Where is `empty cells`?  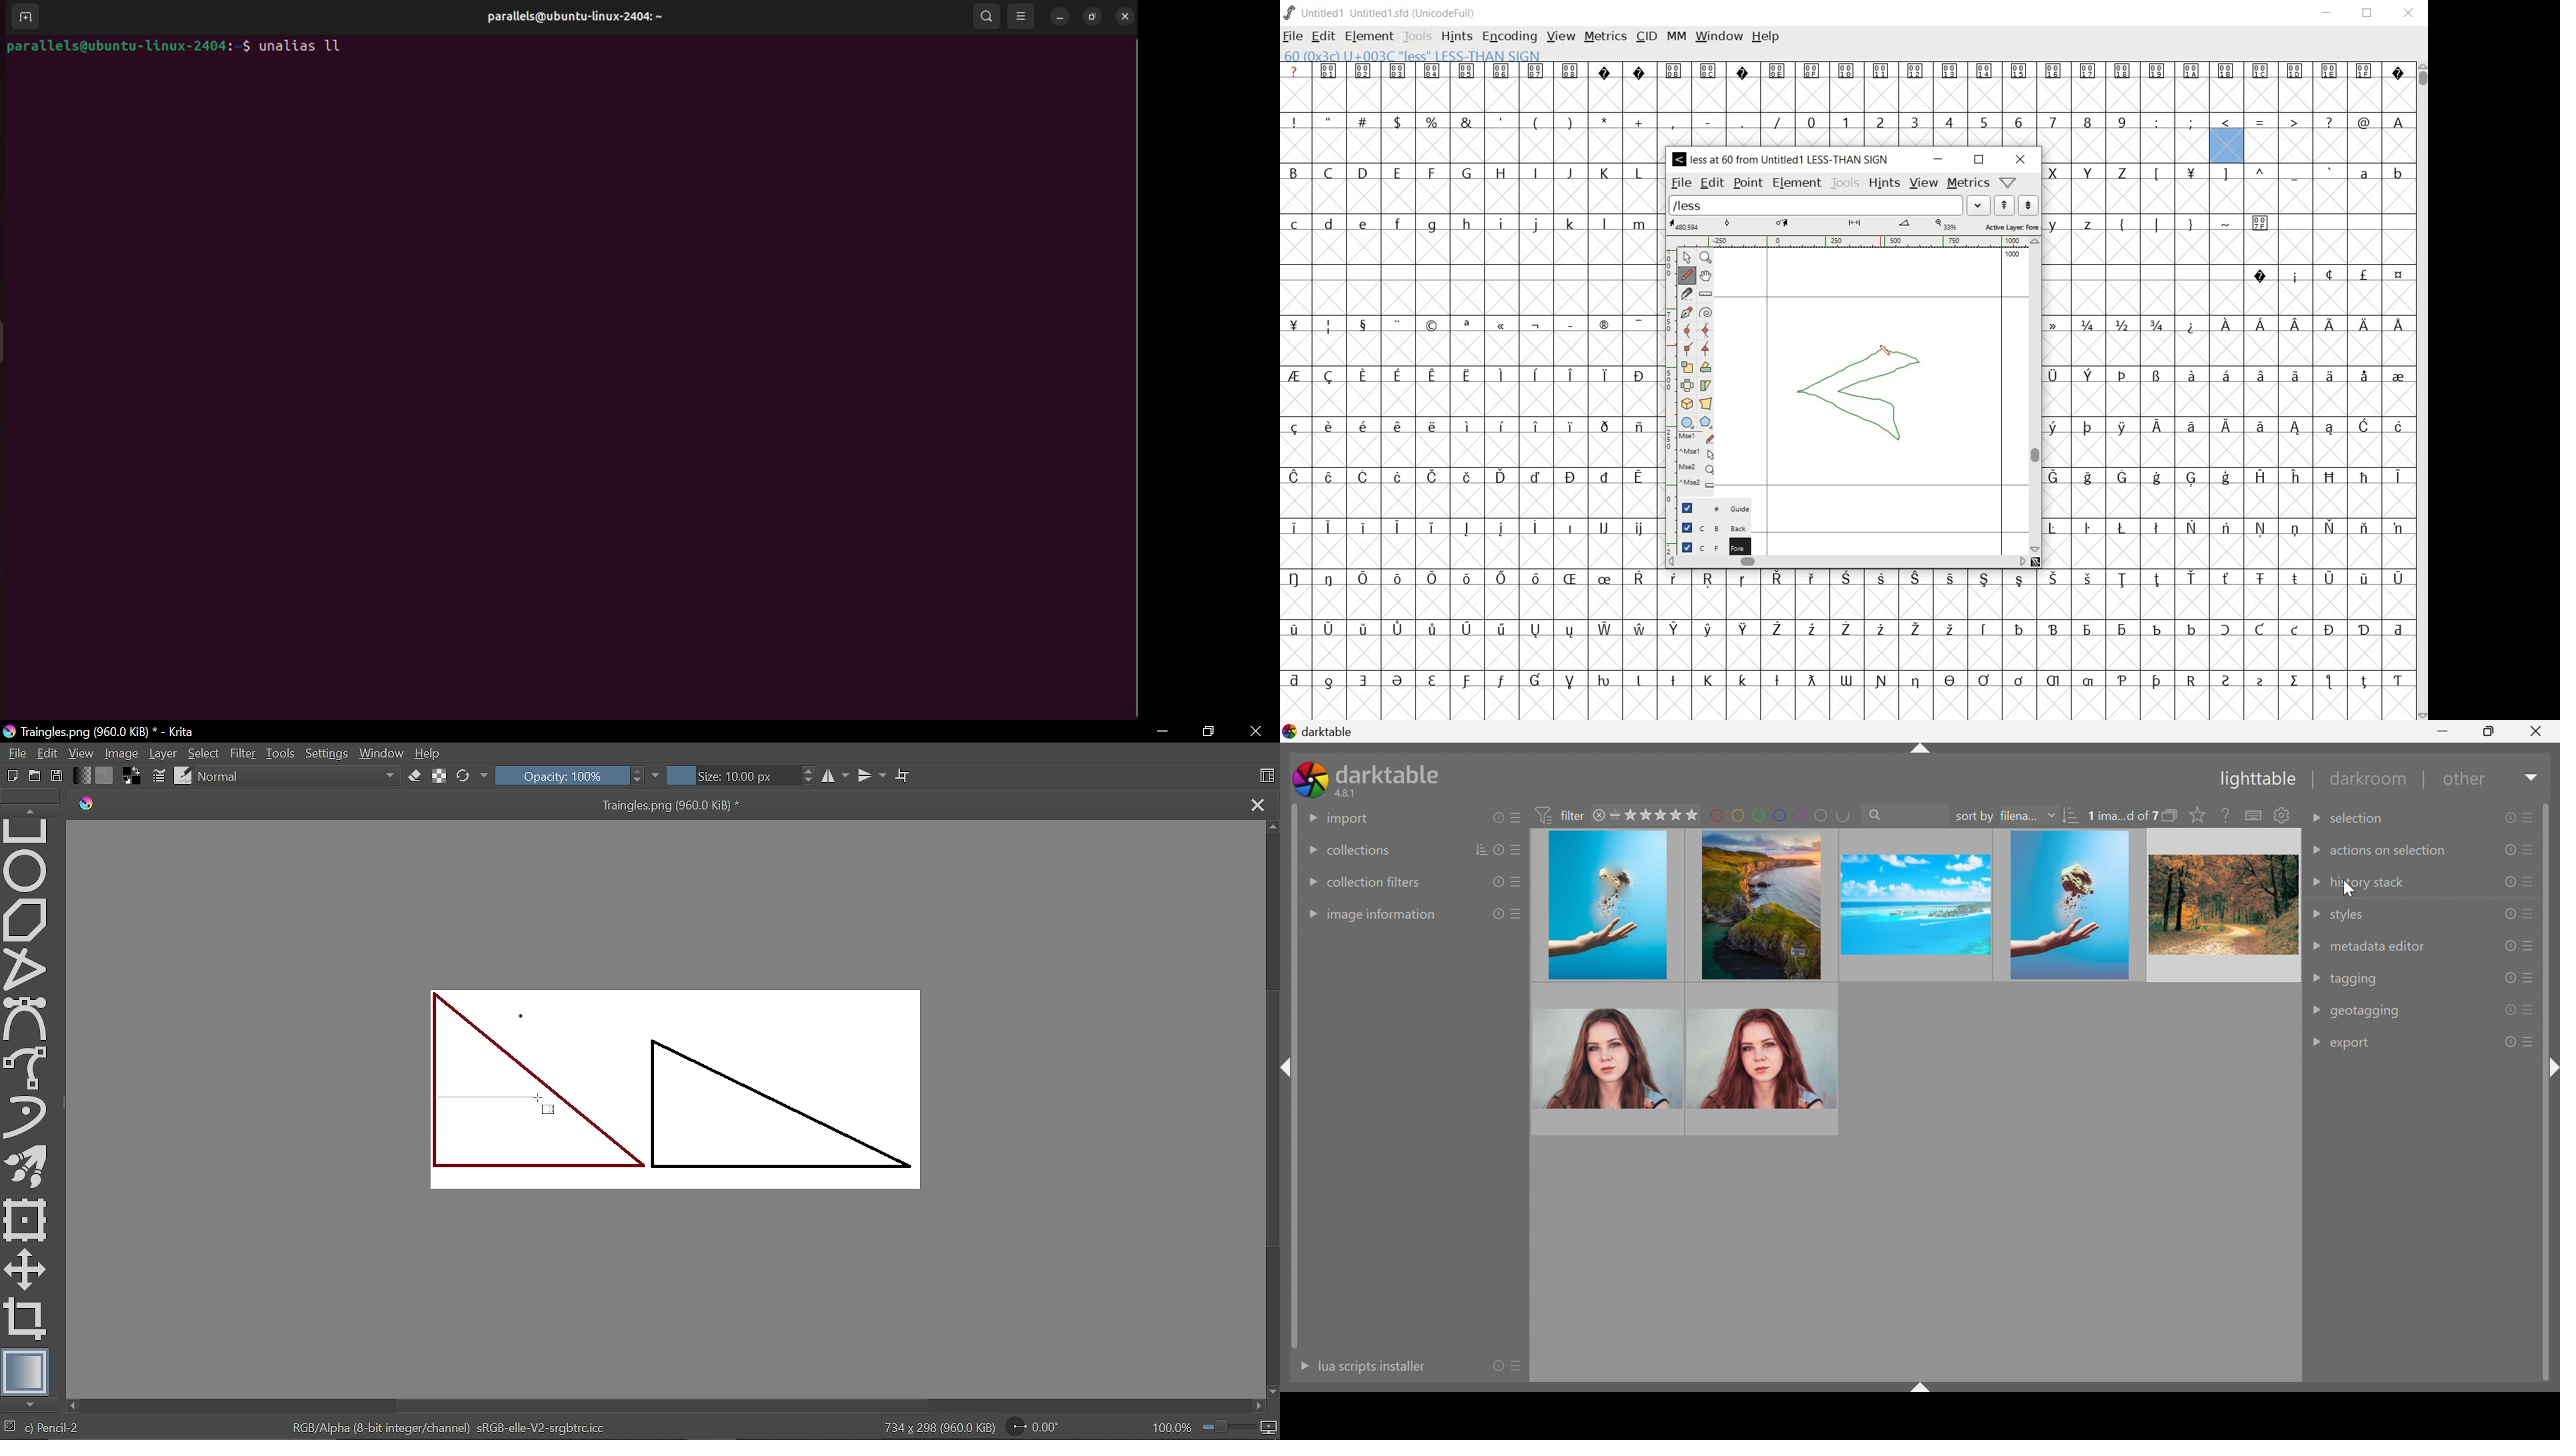
empty cells is located at coordinates (2125, 145).